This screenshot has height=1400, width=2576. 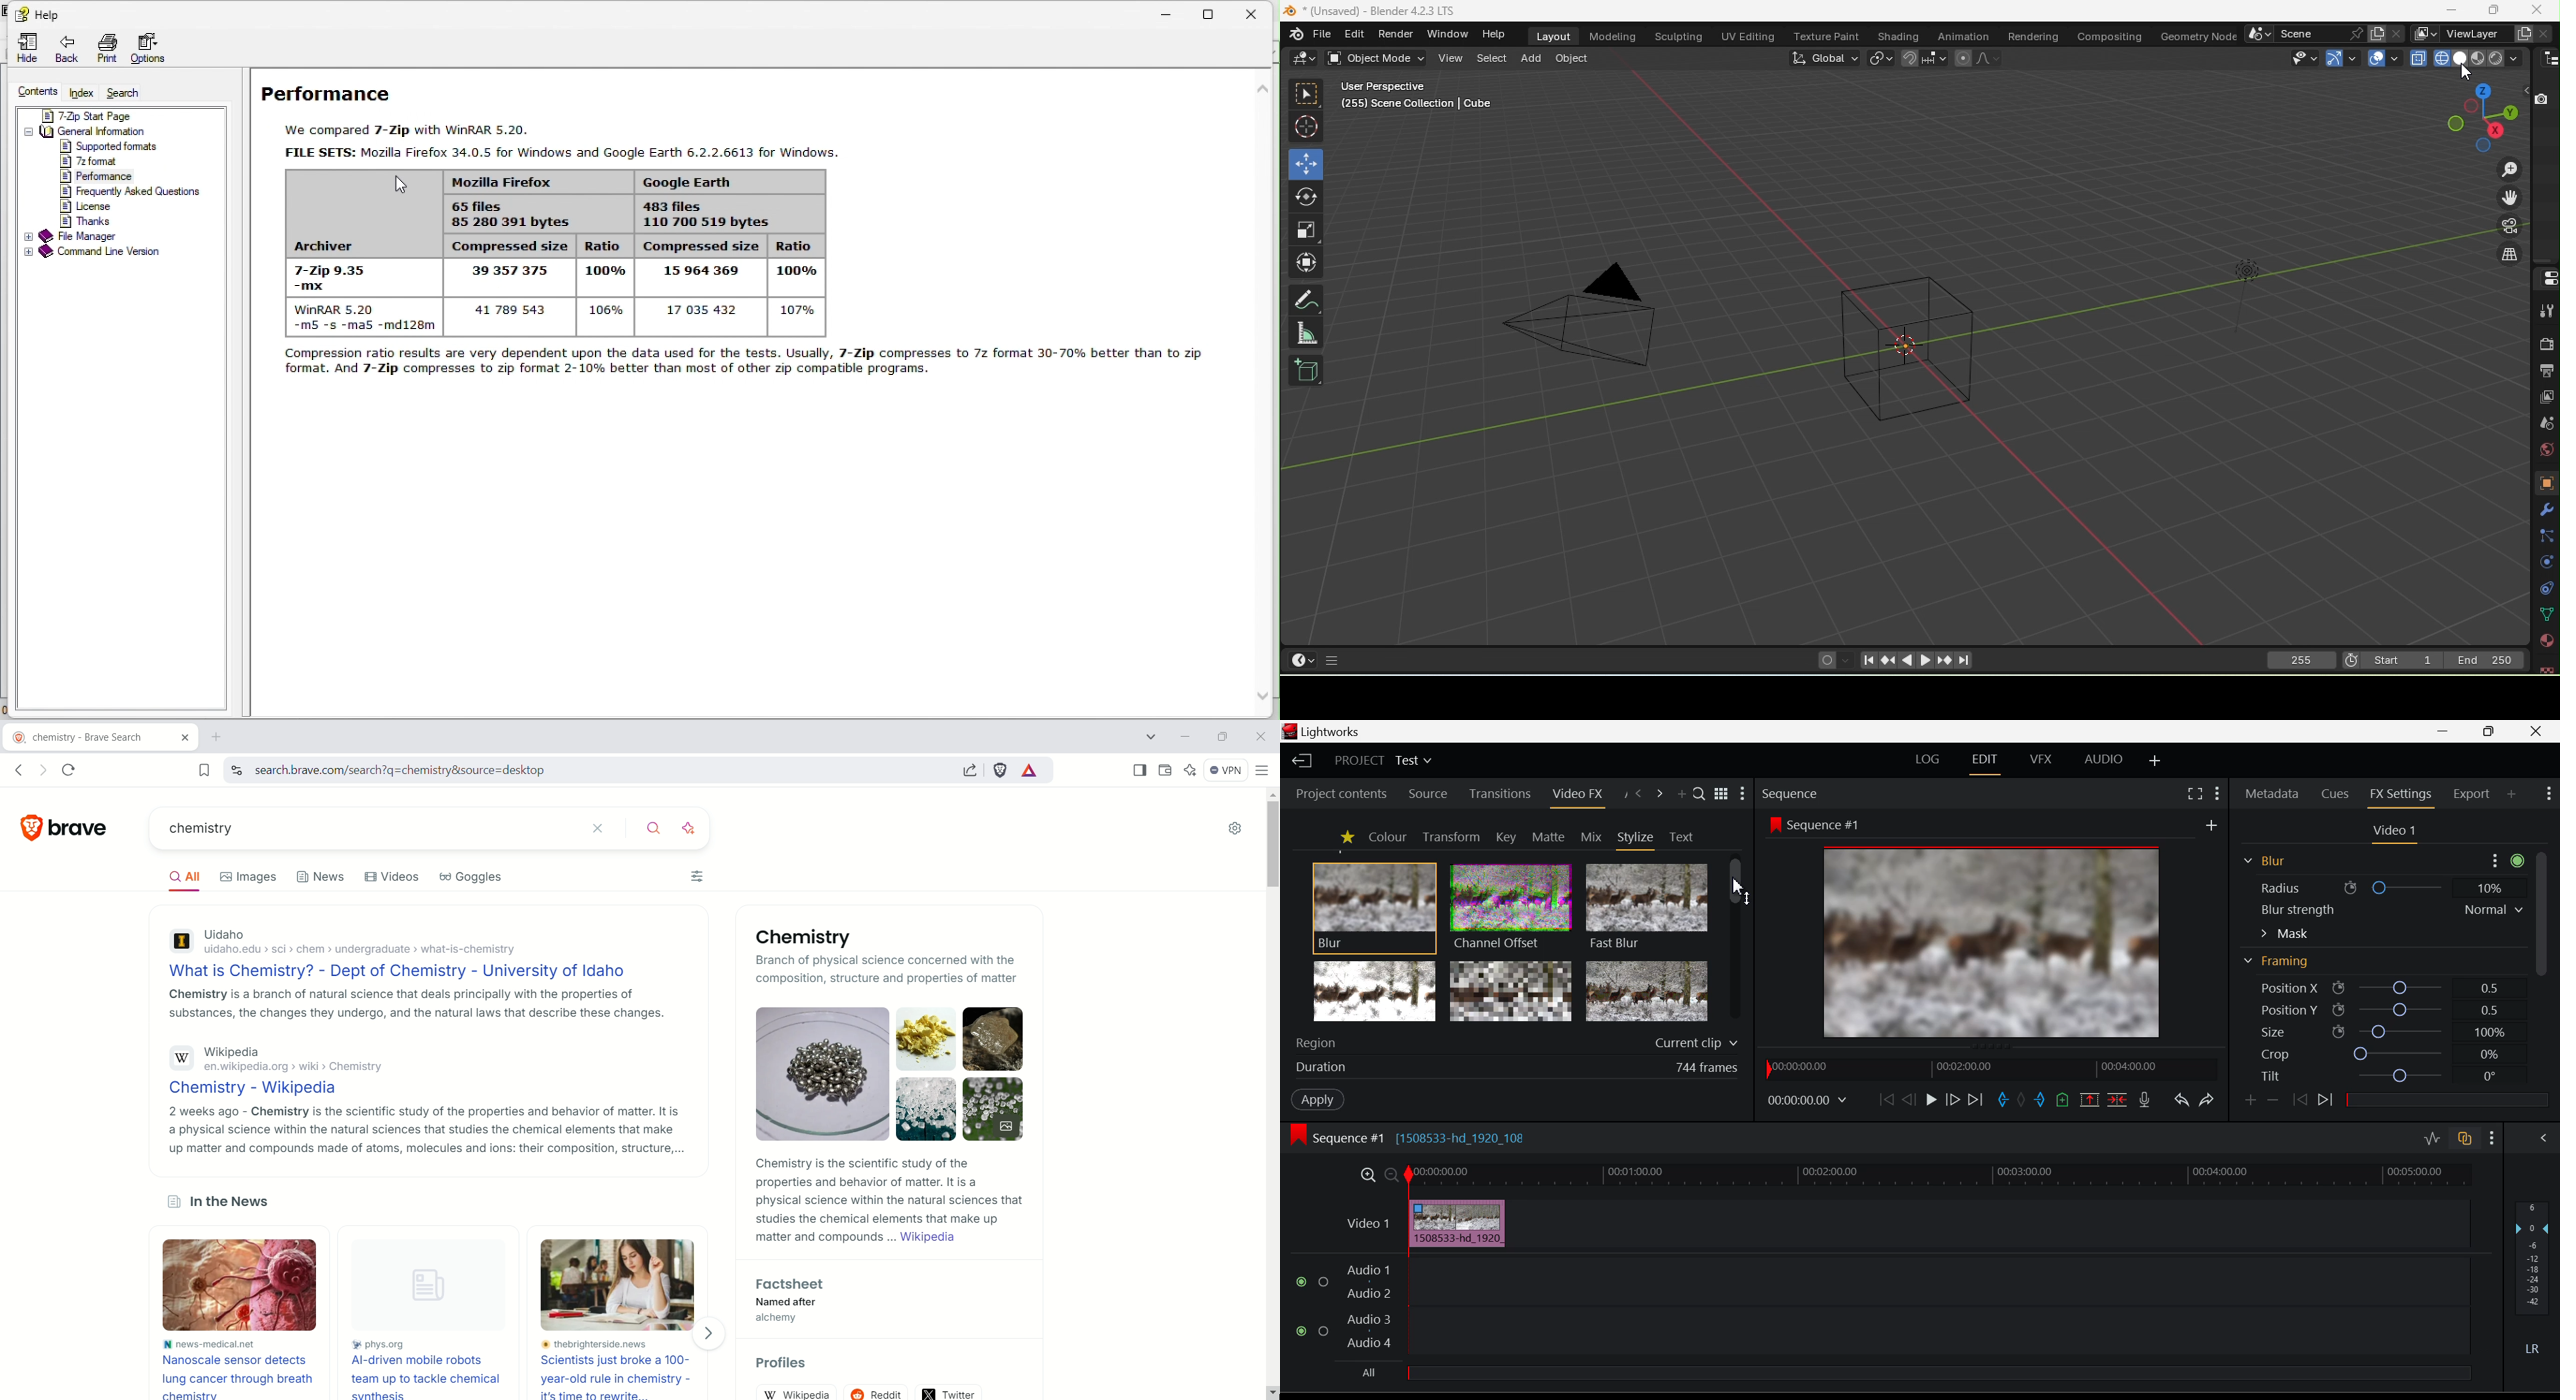 What do you see at coordinates (2390, 909) in the screenshot?
I see `Blur strength Normal v` at bounding box center [2390, 909].